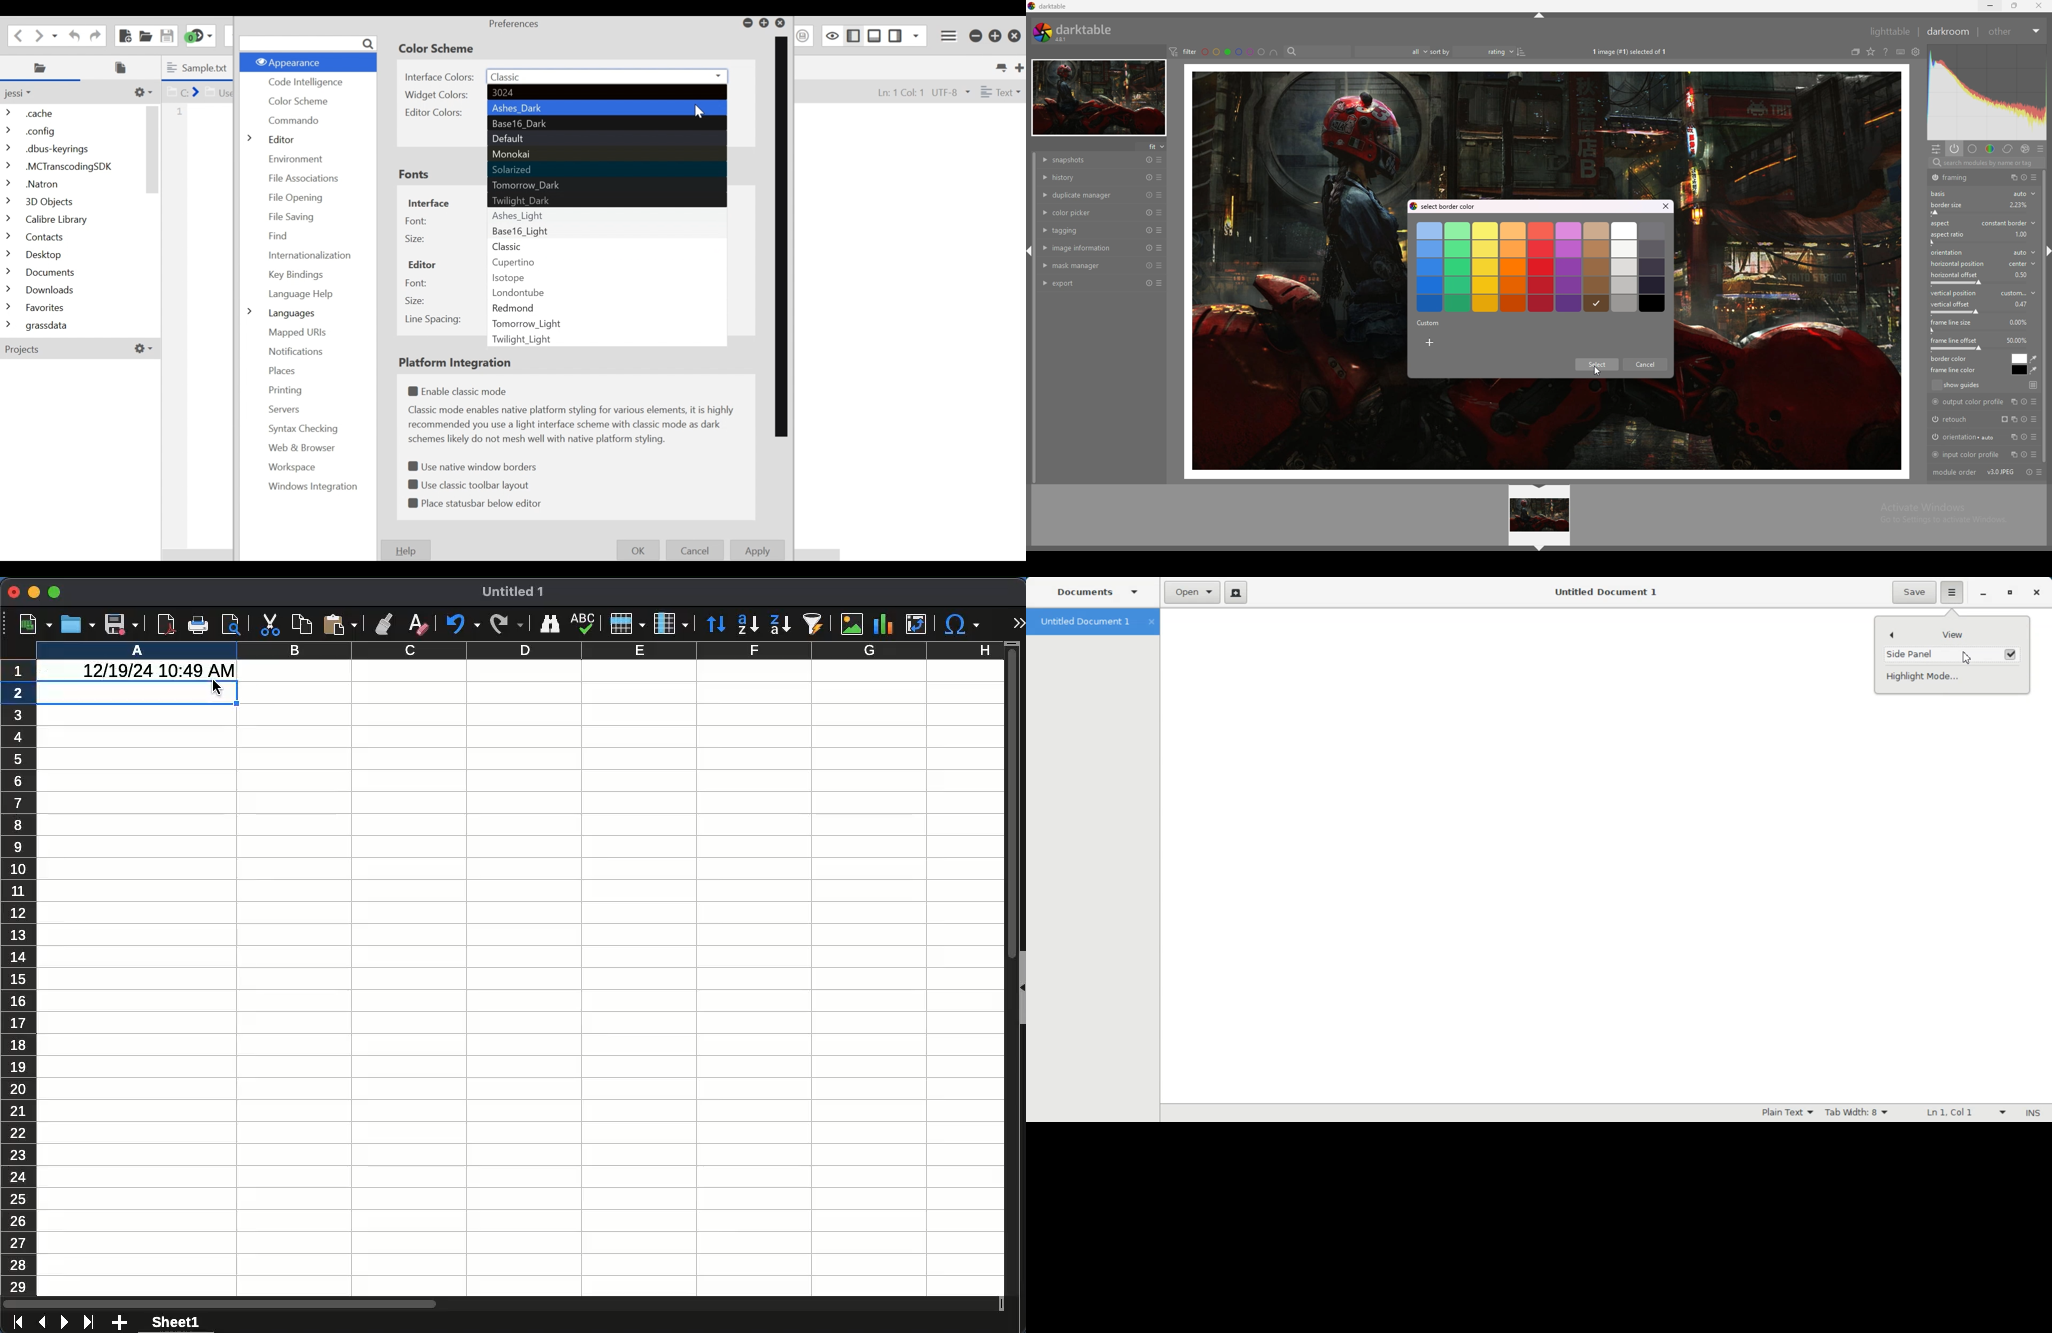 This screenshot has width=2072, height=1344. Describe the element at coordinates (1430, 344) in the screenshot. I see `add custom color` at that location.